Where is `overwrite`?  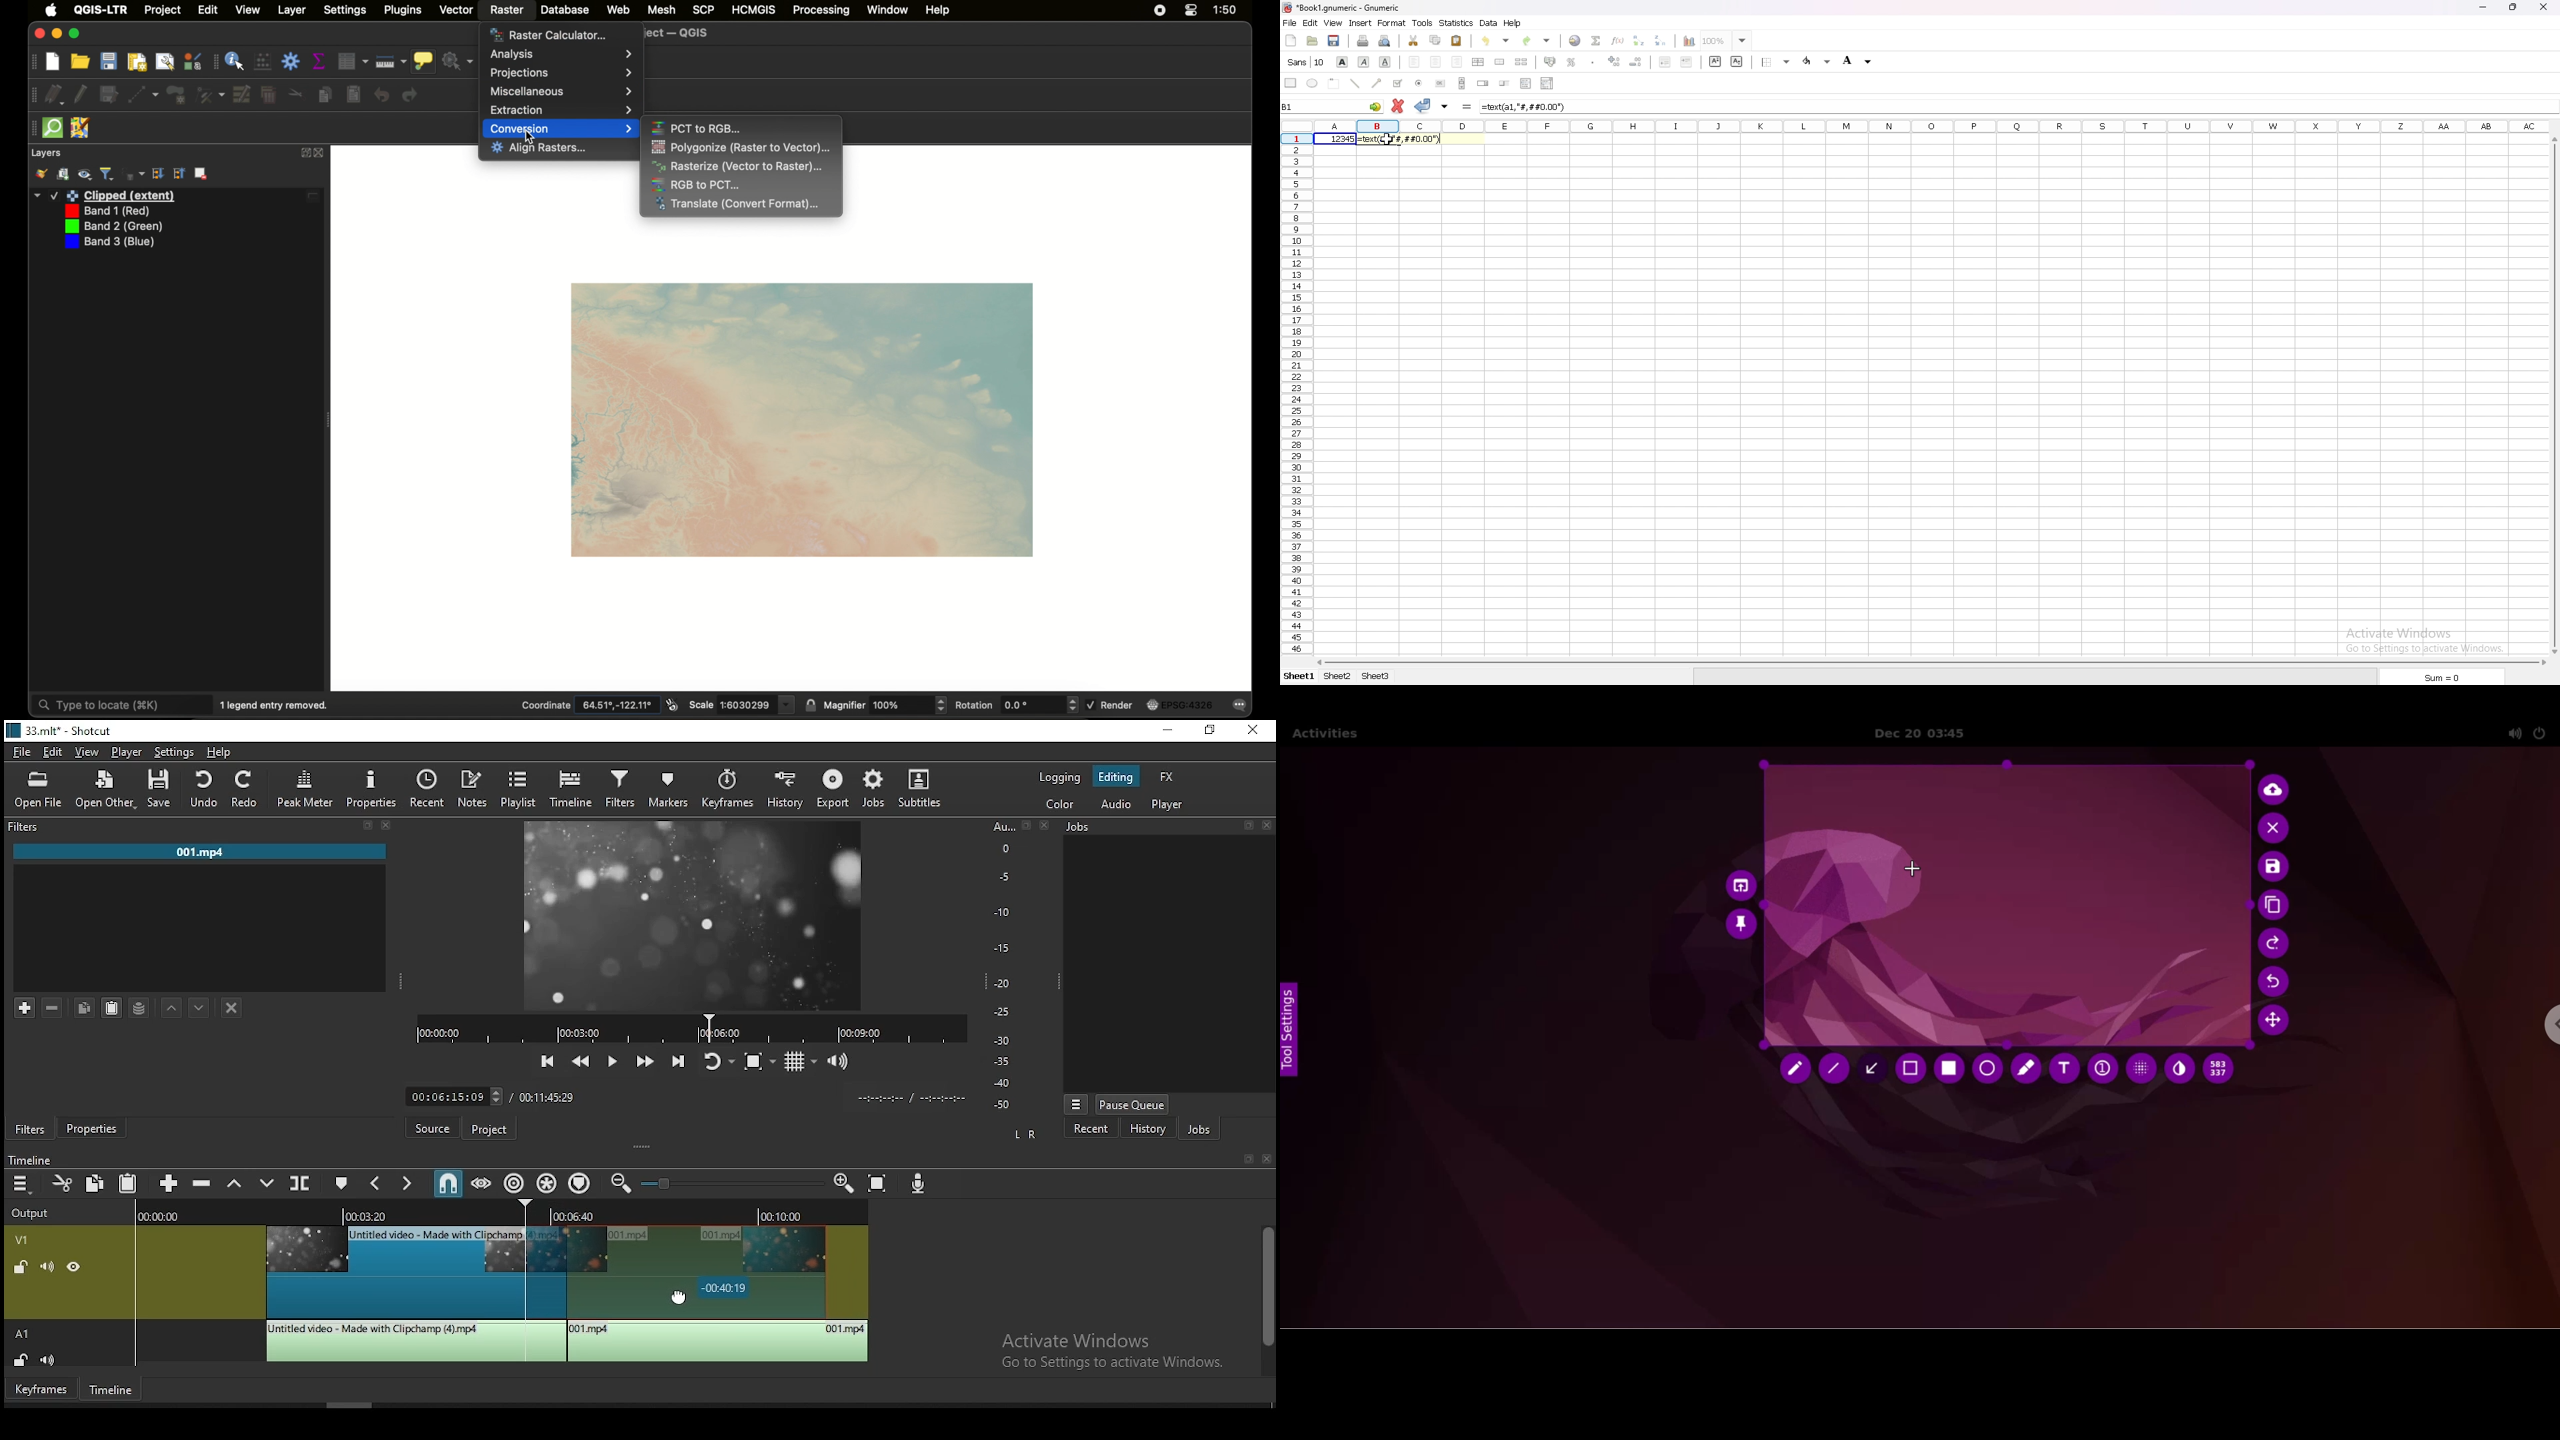
overwrite is located at coordinates (268, 1184).